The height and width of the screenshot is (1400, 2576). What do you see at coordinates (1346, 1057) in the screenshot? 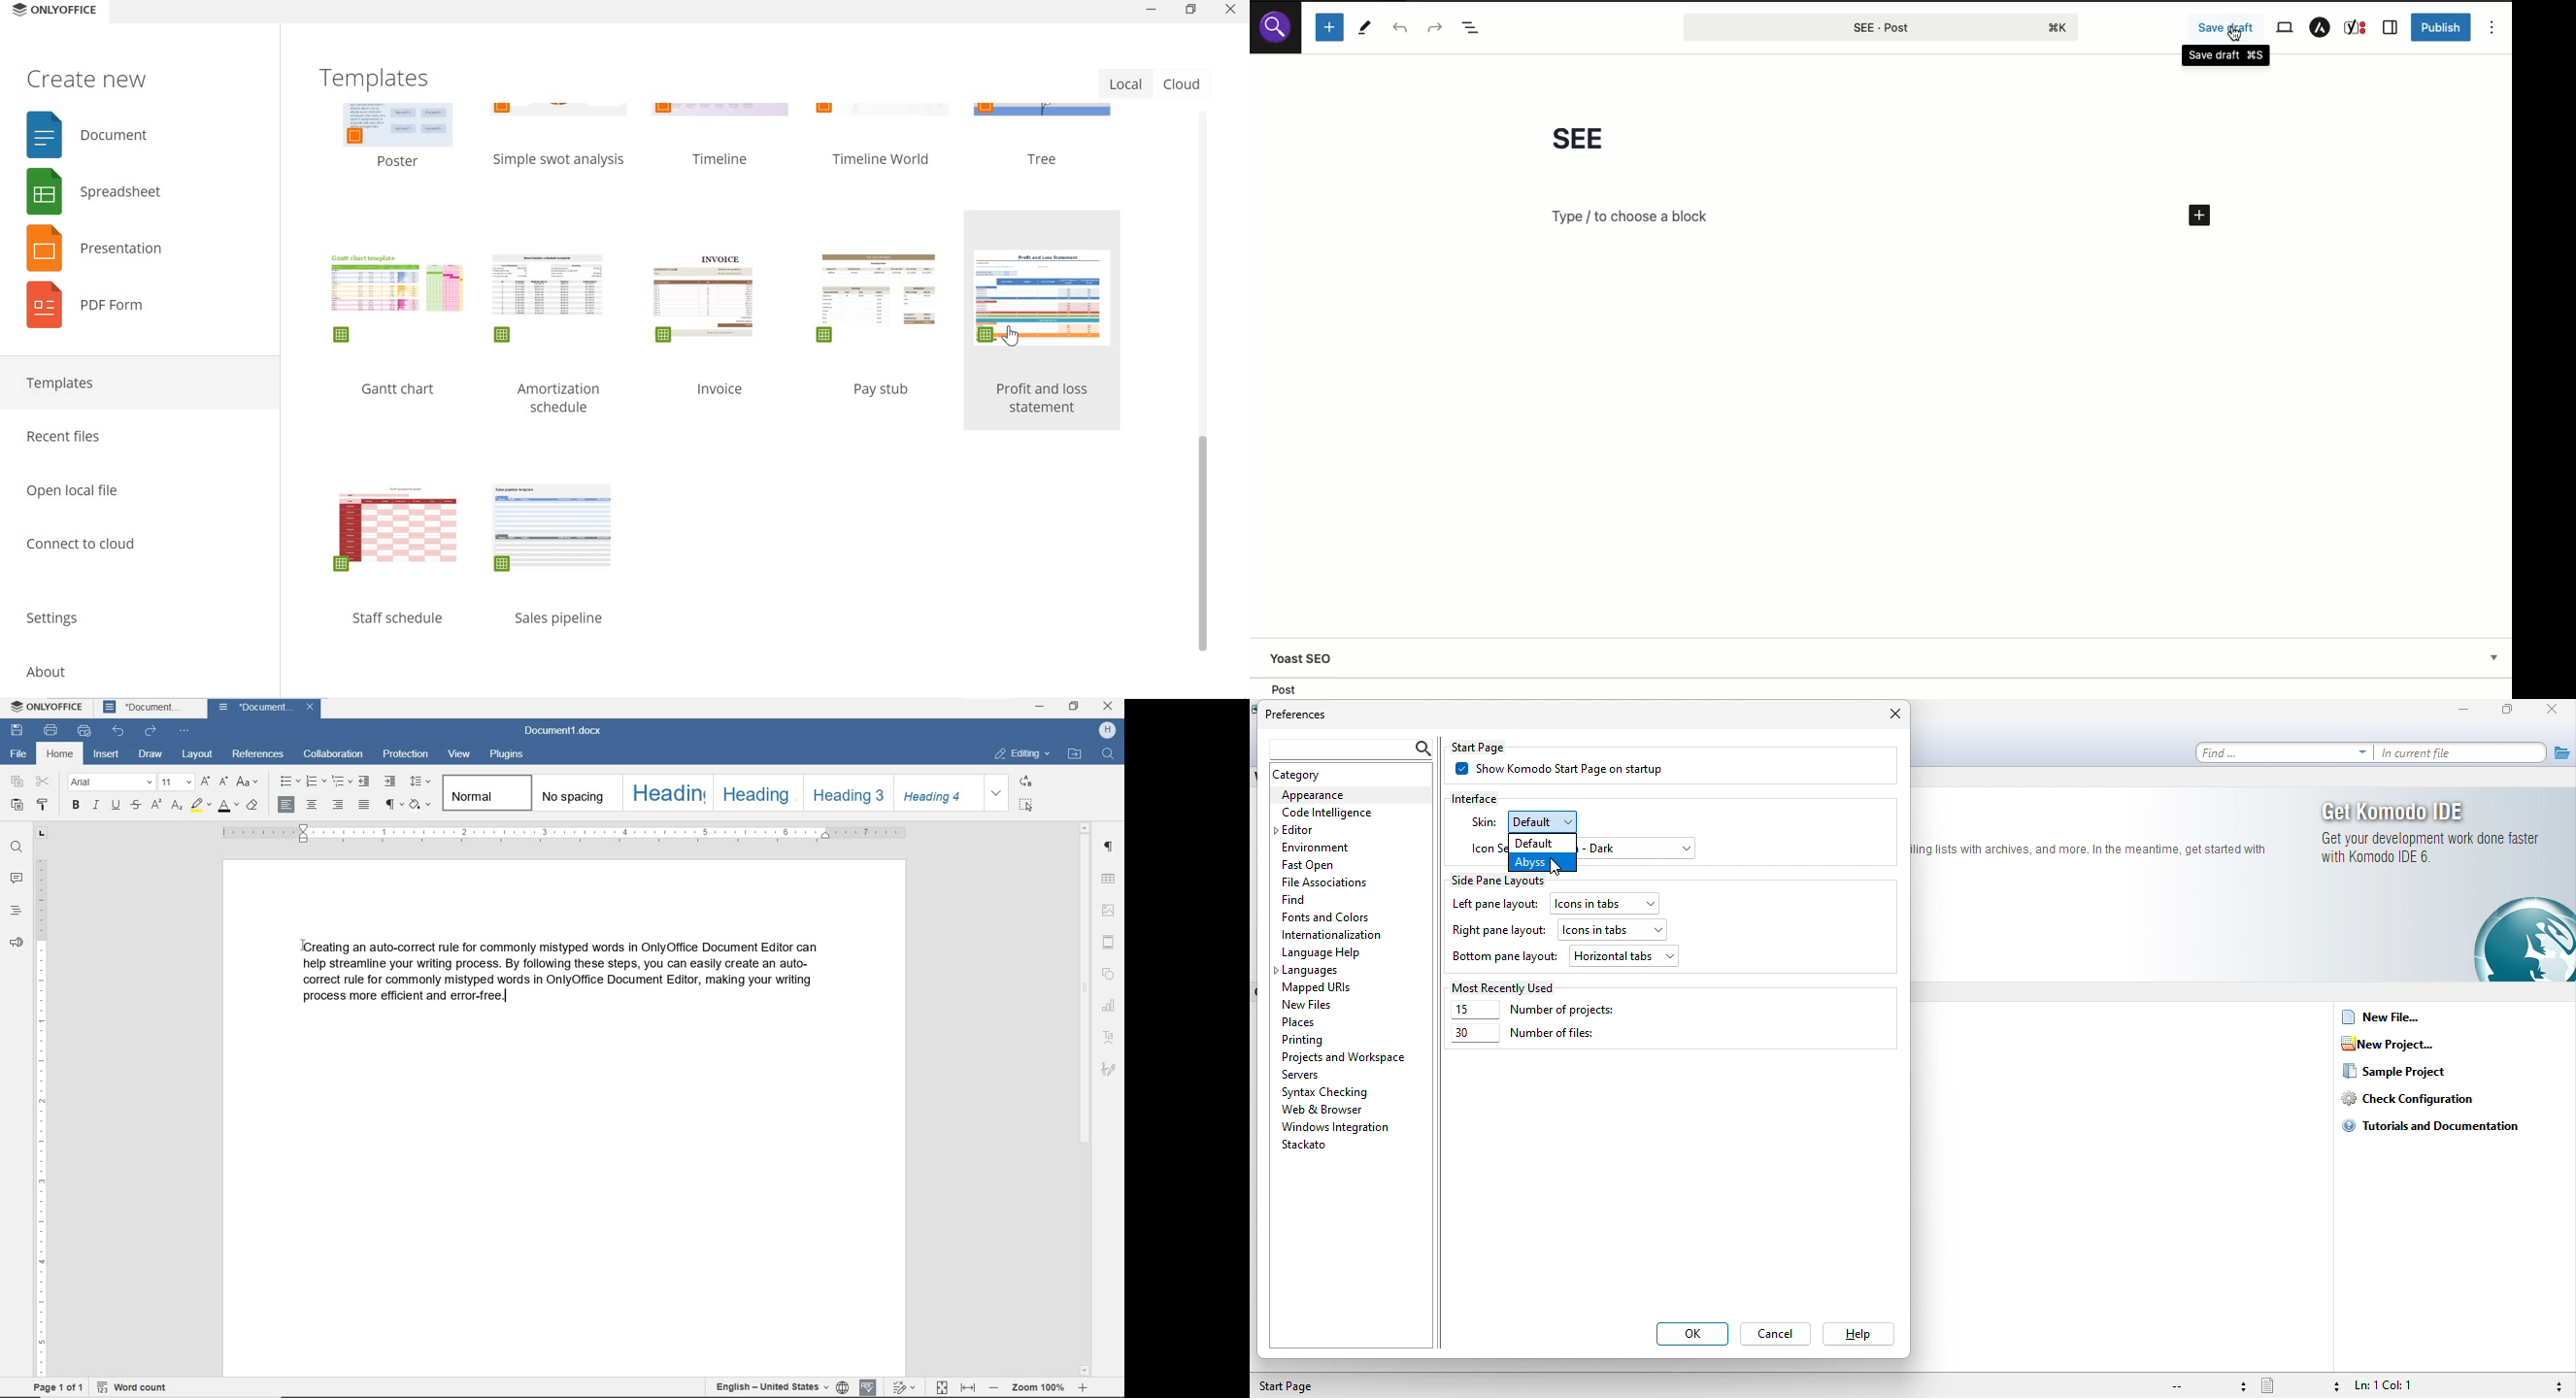
I see `projects and workspace` at bounding box center [1346, 1057].